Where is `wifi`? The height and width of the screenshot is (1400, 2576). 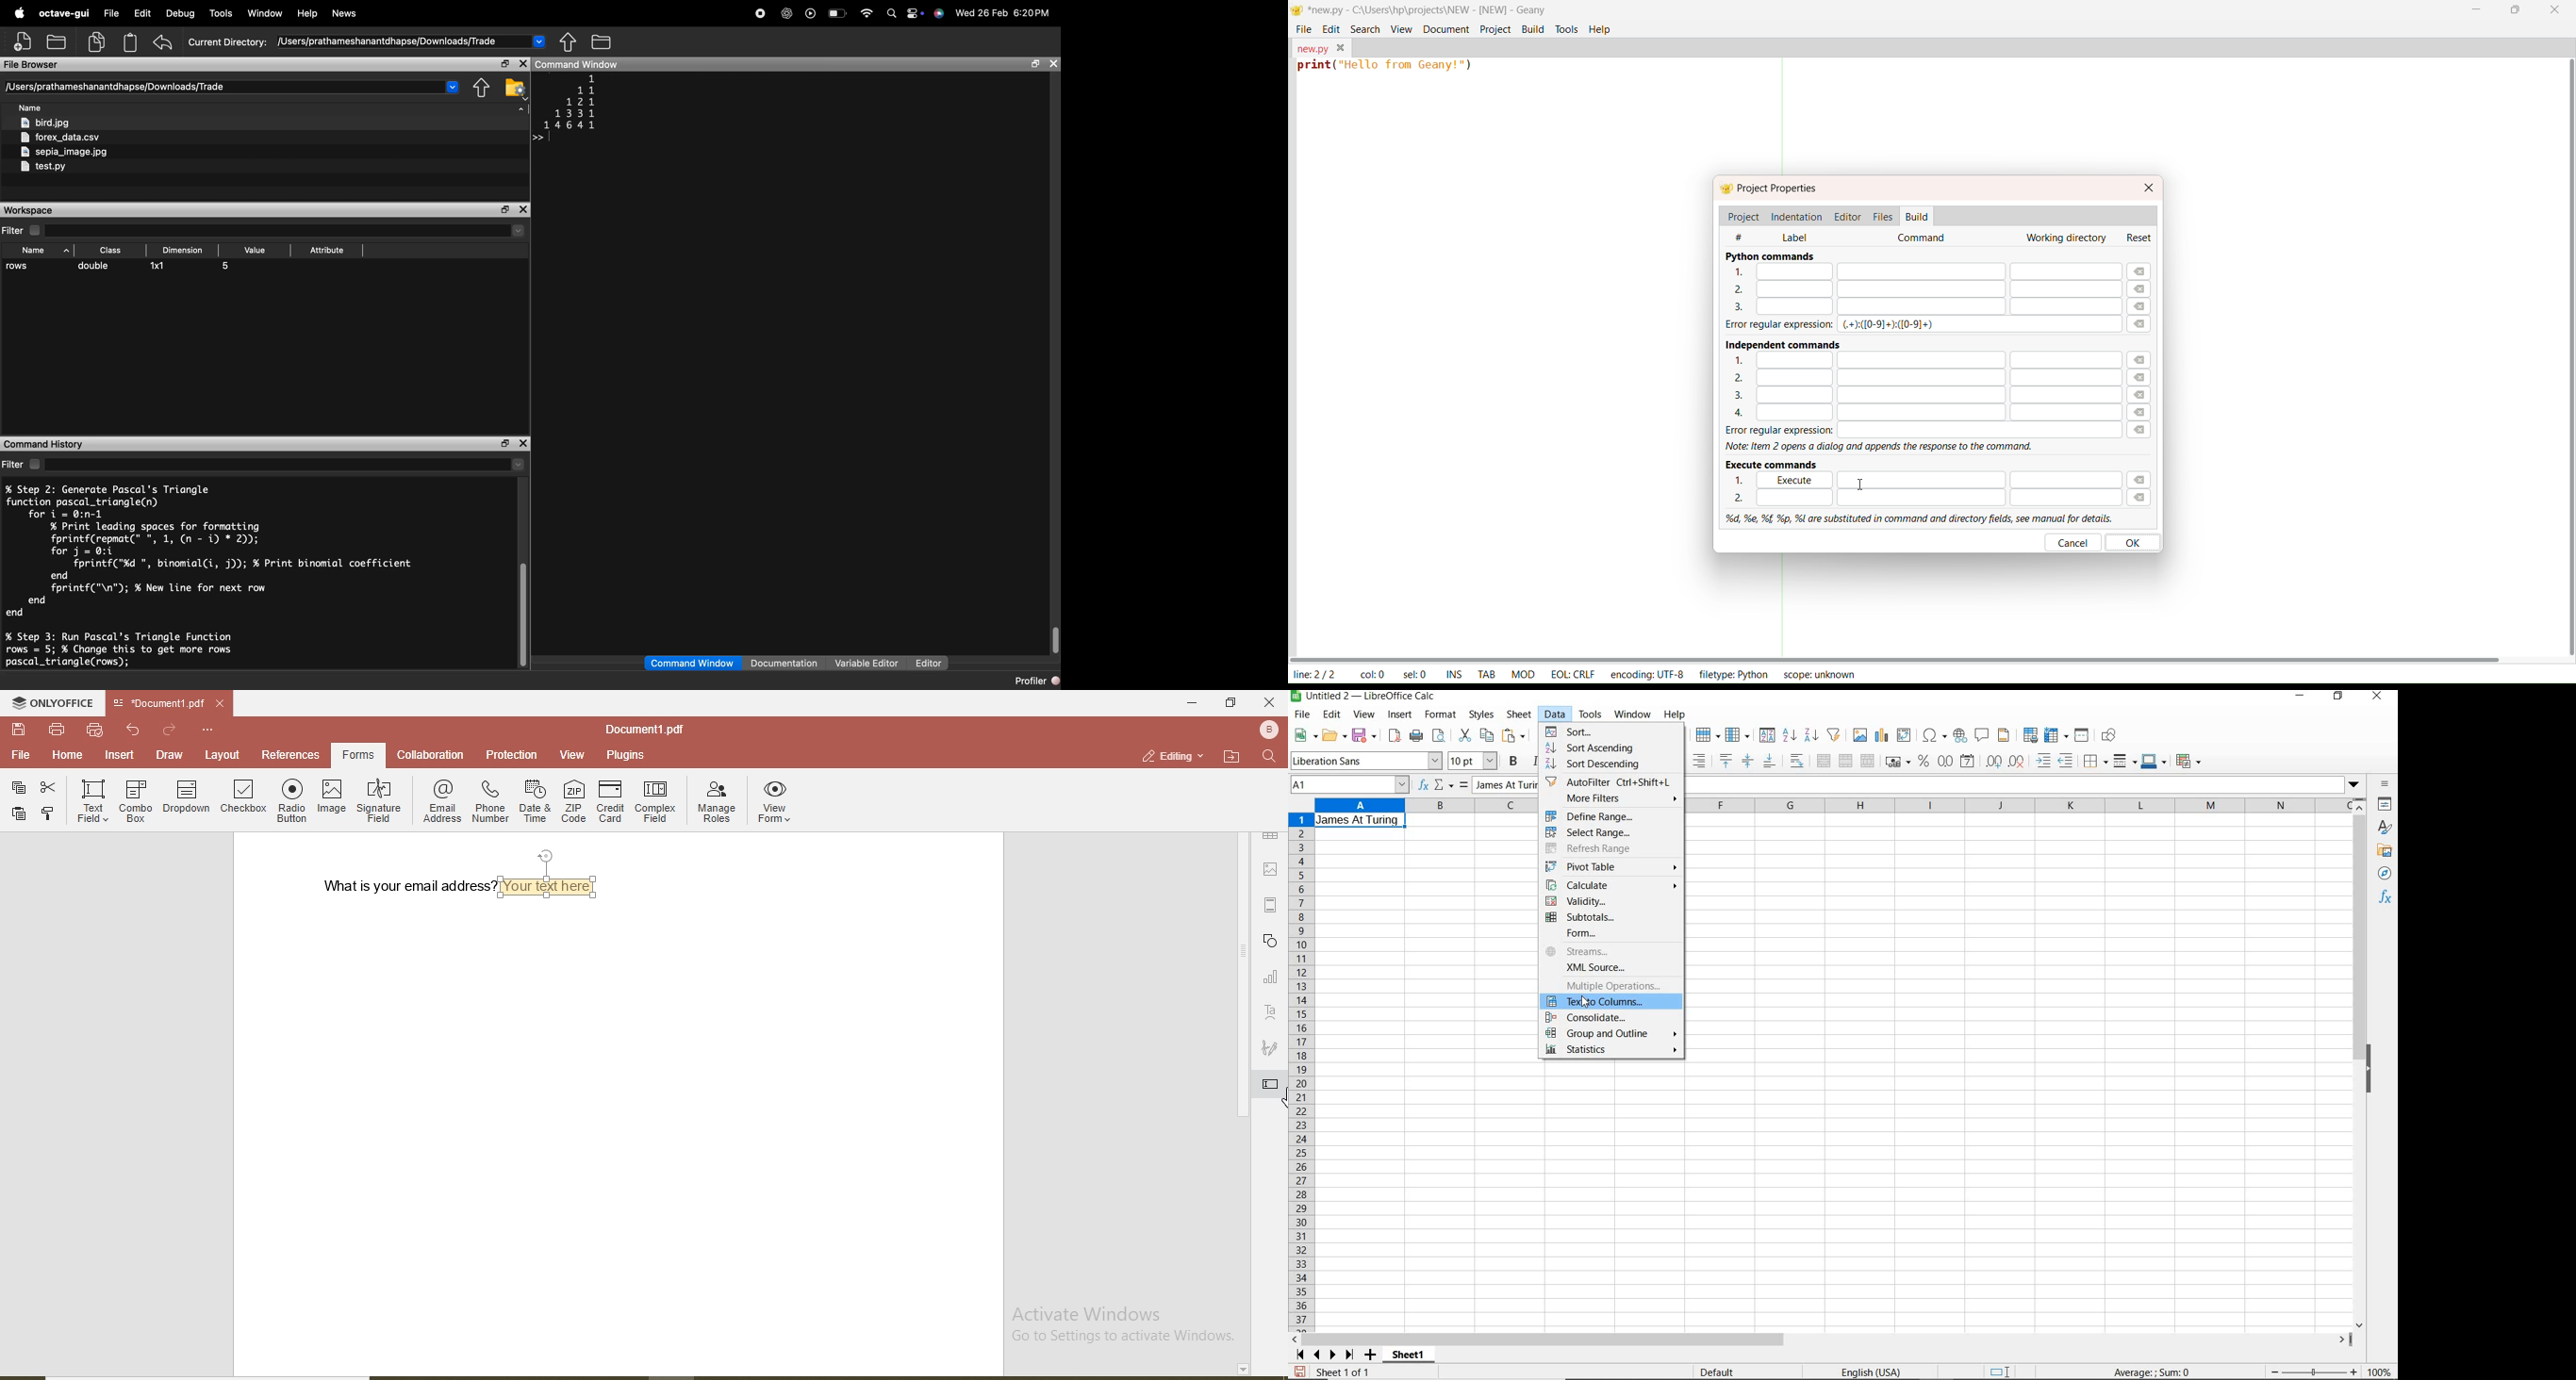 wifi is located at coordinates (867, 13).